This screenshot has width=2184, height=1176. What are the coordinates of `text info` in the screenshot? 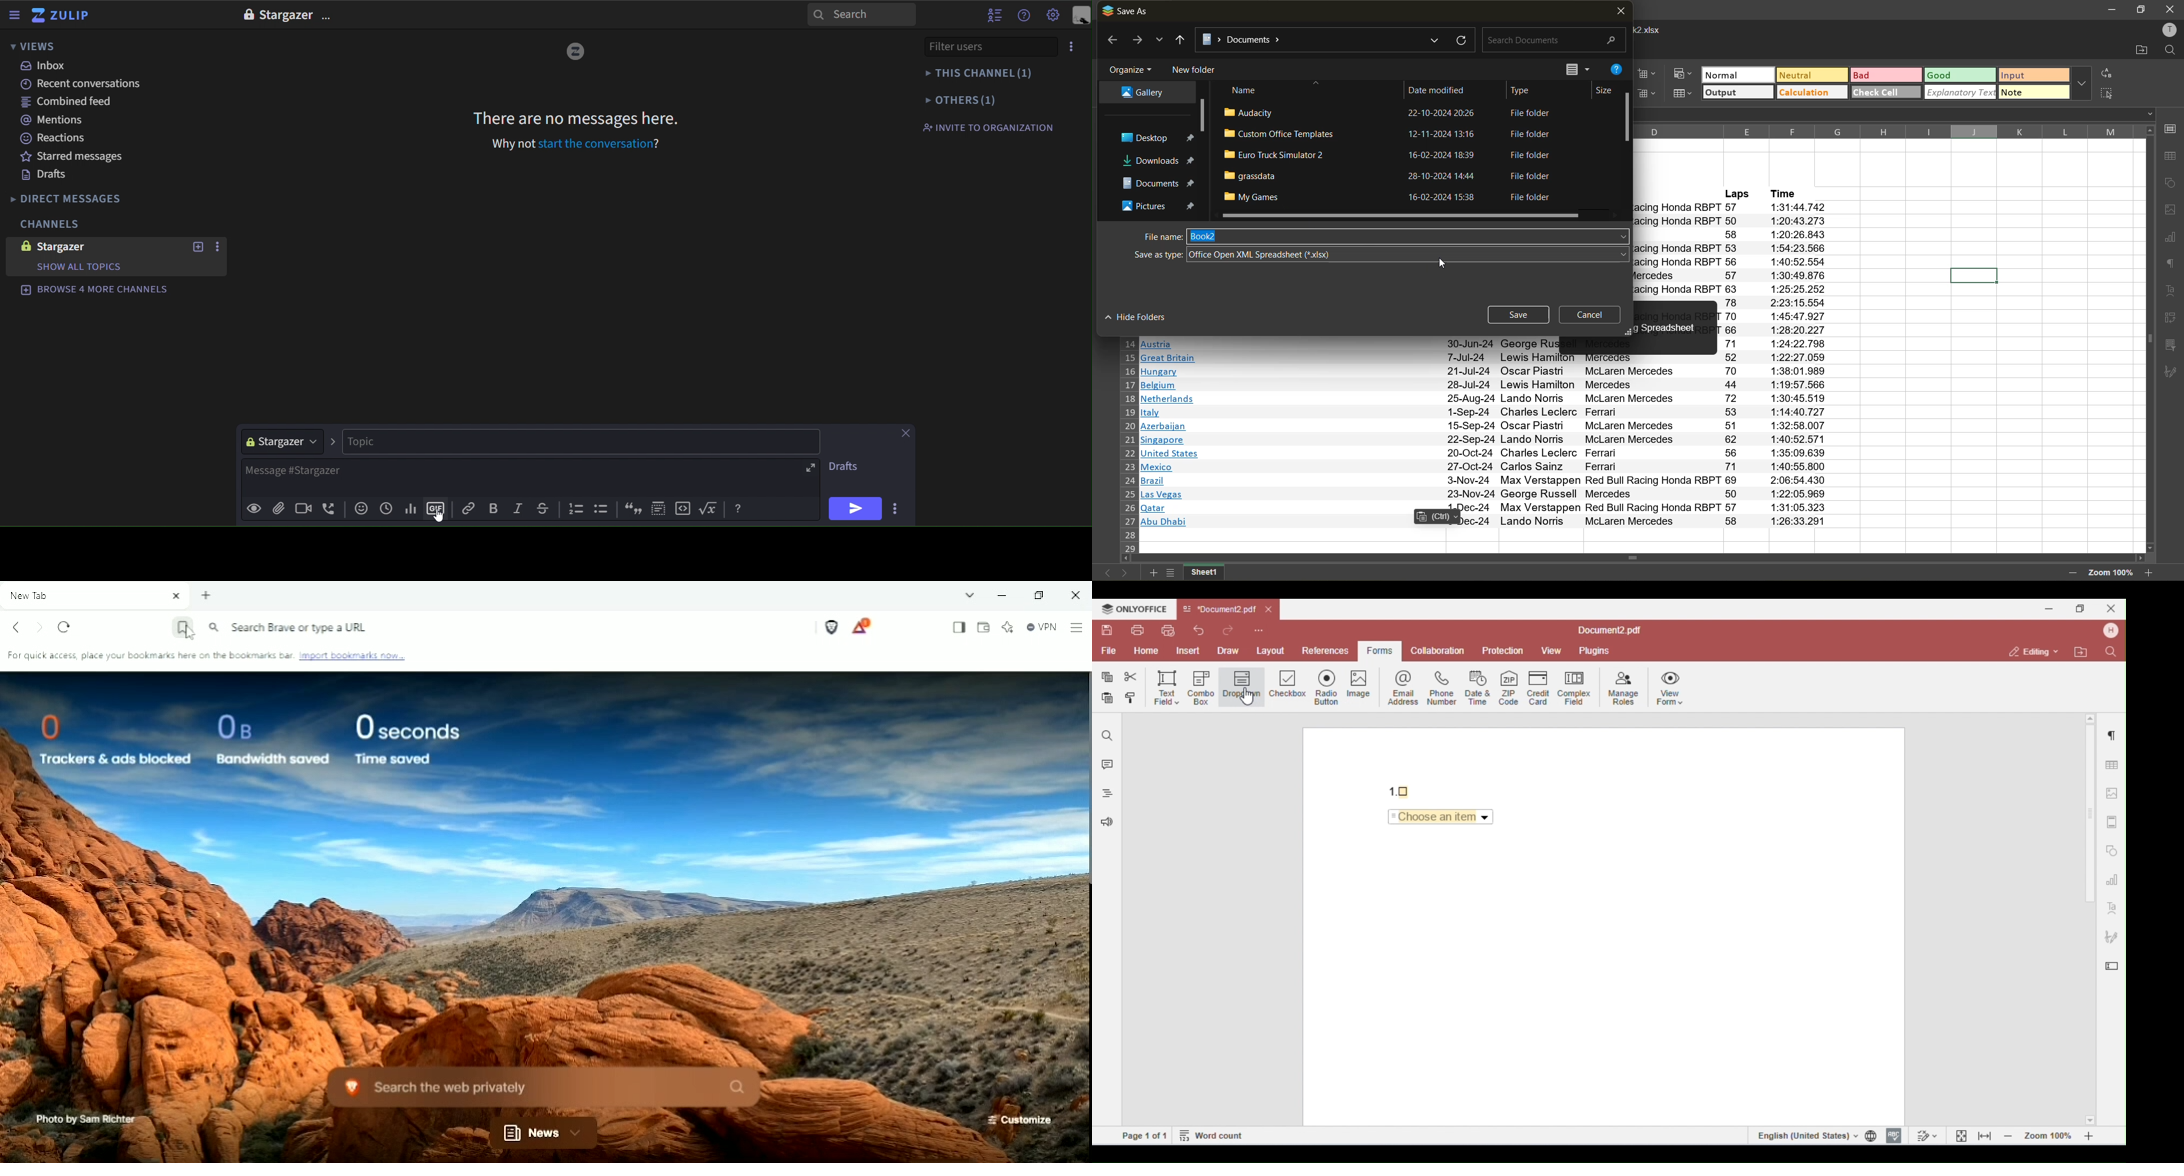 It's located at (1488, 468).